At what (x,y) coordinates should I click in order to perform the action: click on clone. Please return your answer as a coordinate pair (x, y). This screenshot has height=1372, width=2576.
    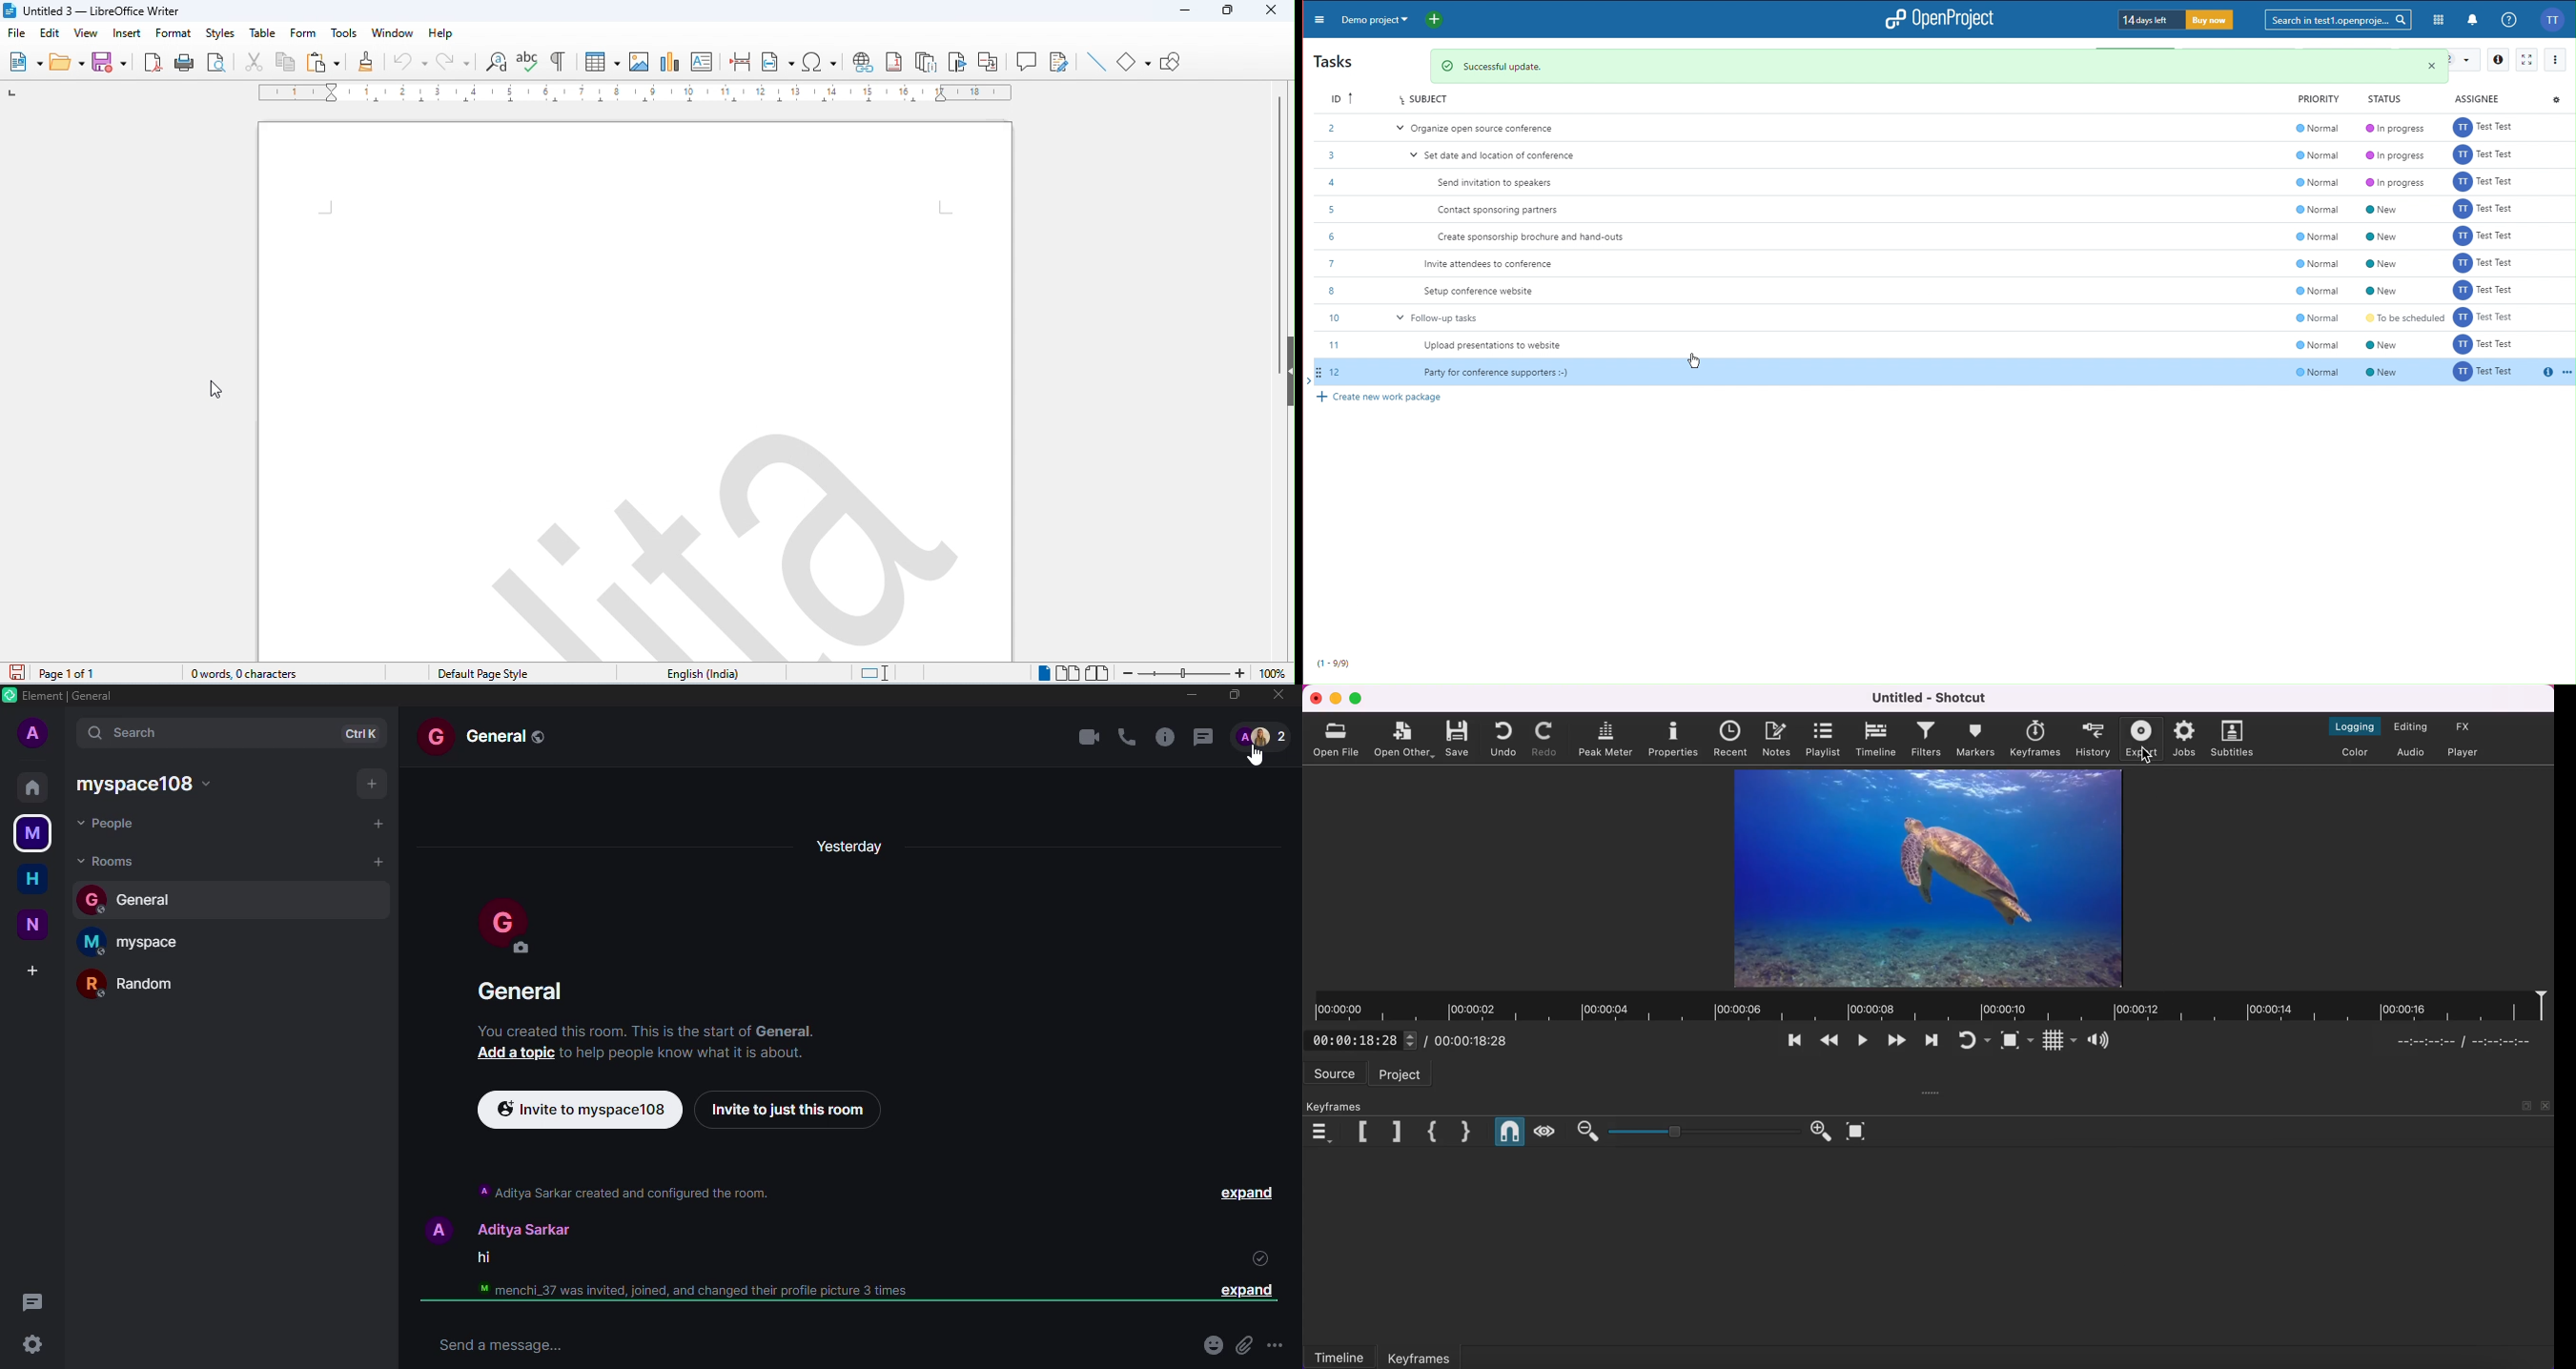
    Looking at the image, I should click on (367, 60).